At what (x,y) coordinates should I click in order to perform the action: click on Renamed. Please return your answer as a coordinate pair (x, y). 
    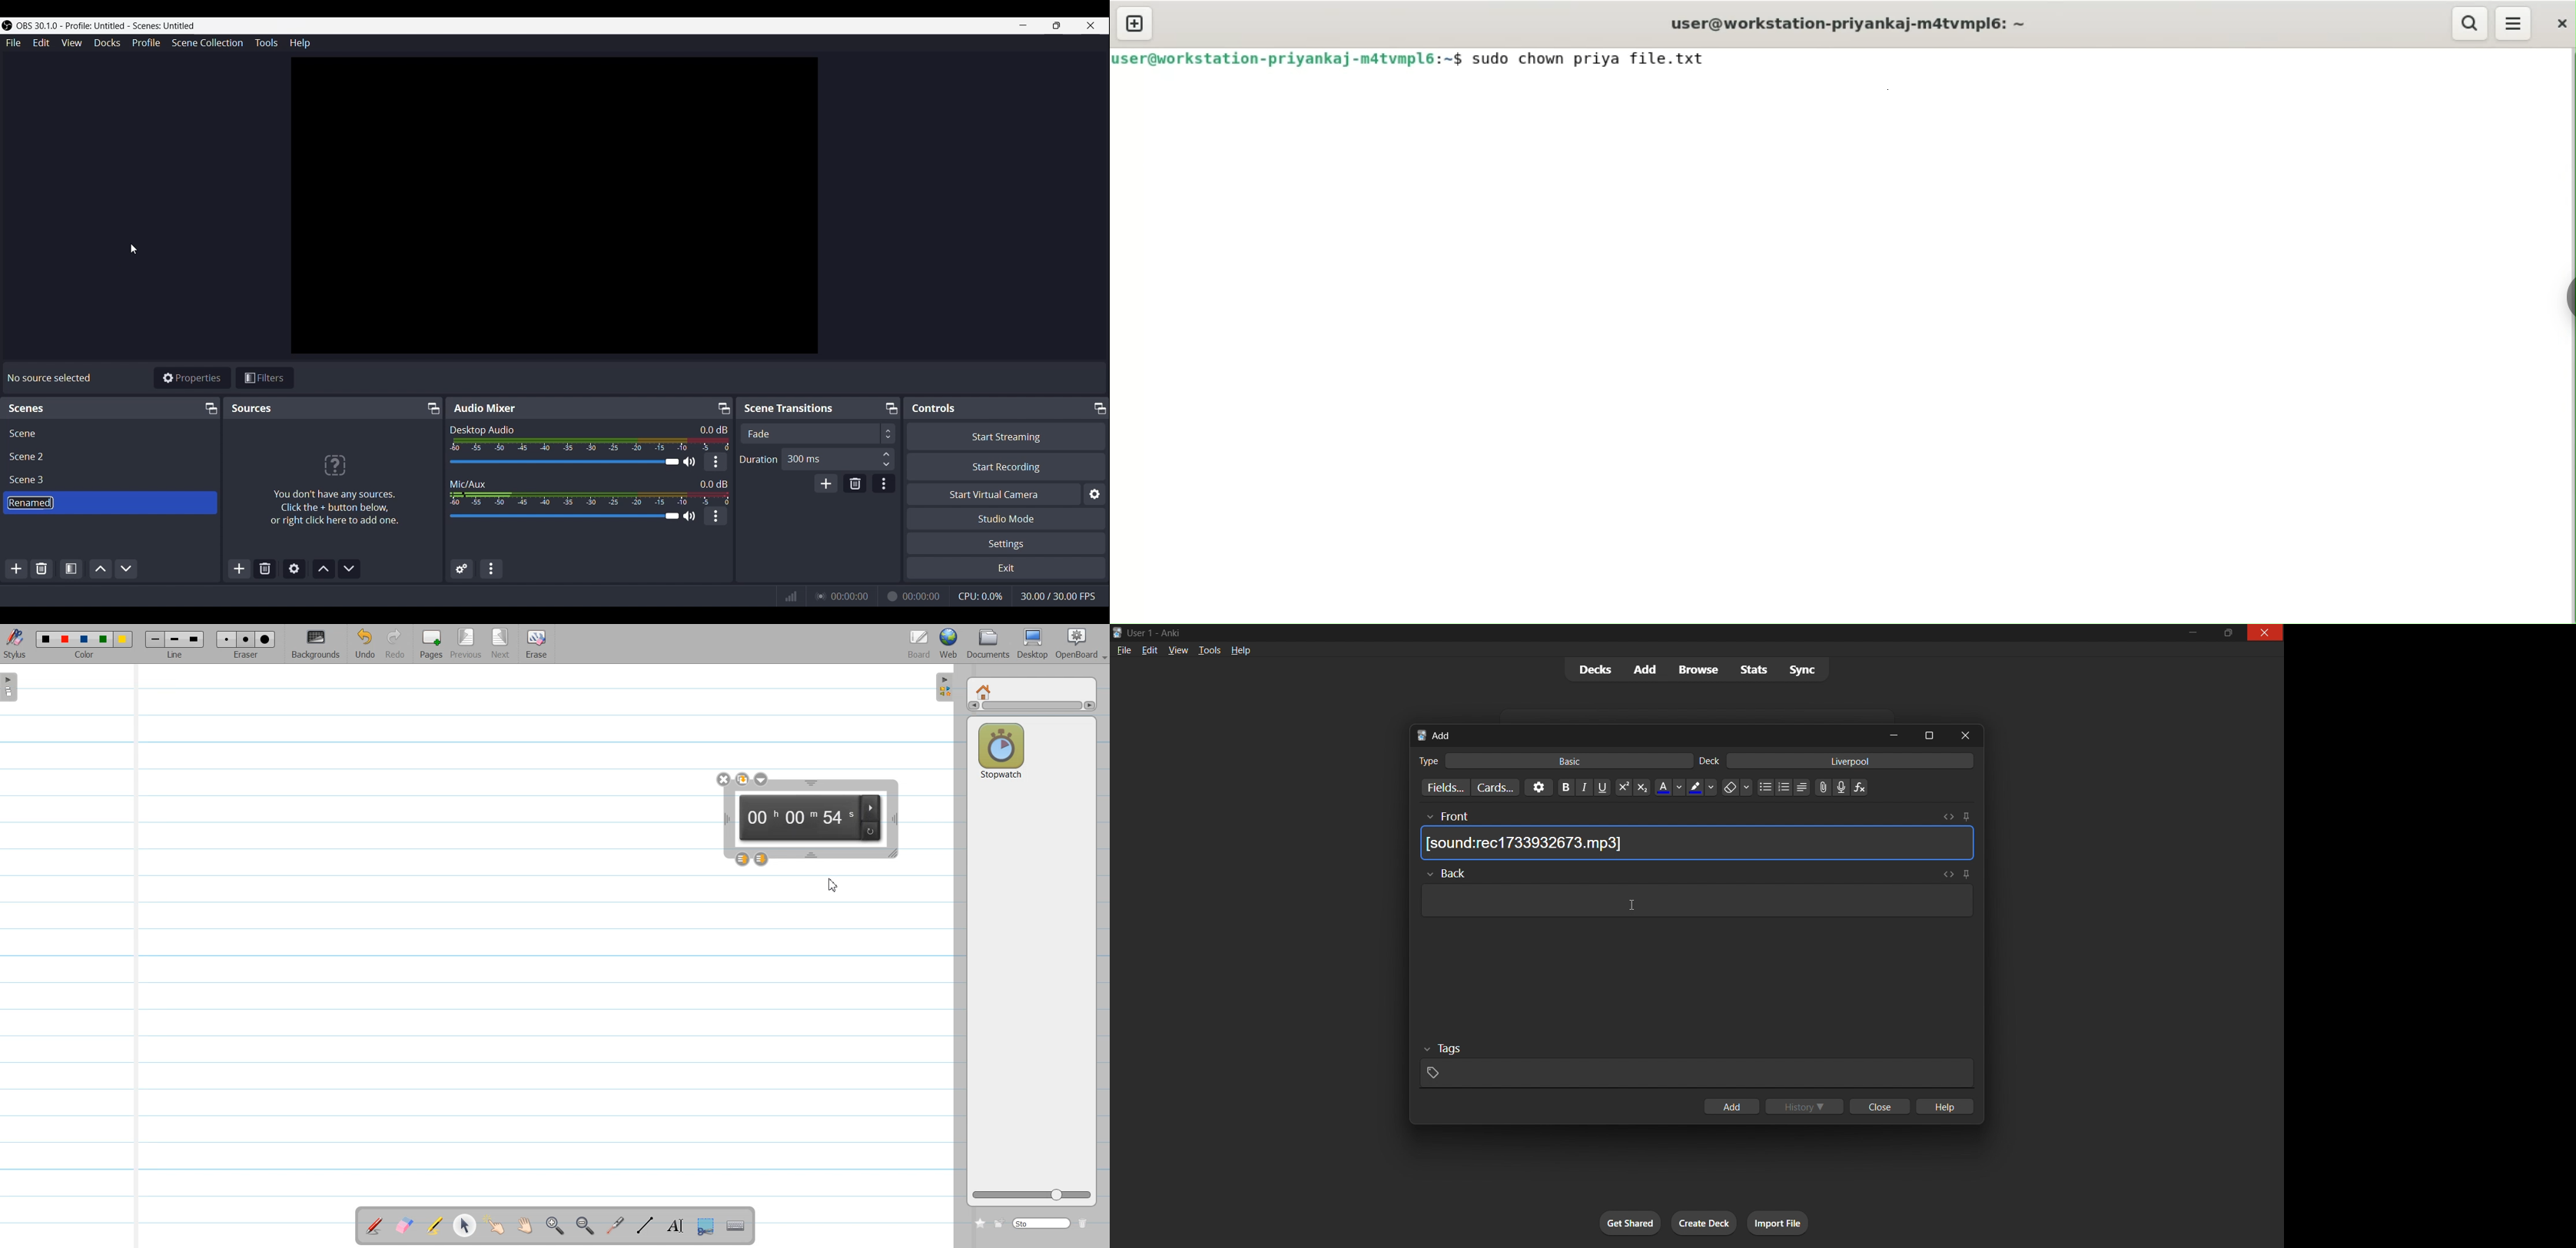
    Looking at the image, I should click on (30, 503).